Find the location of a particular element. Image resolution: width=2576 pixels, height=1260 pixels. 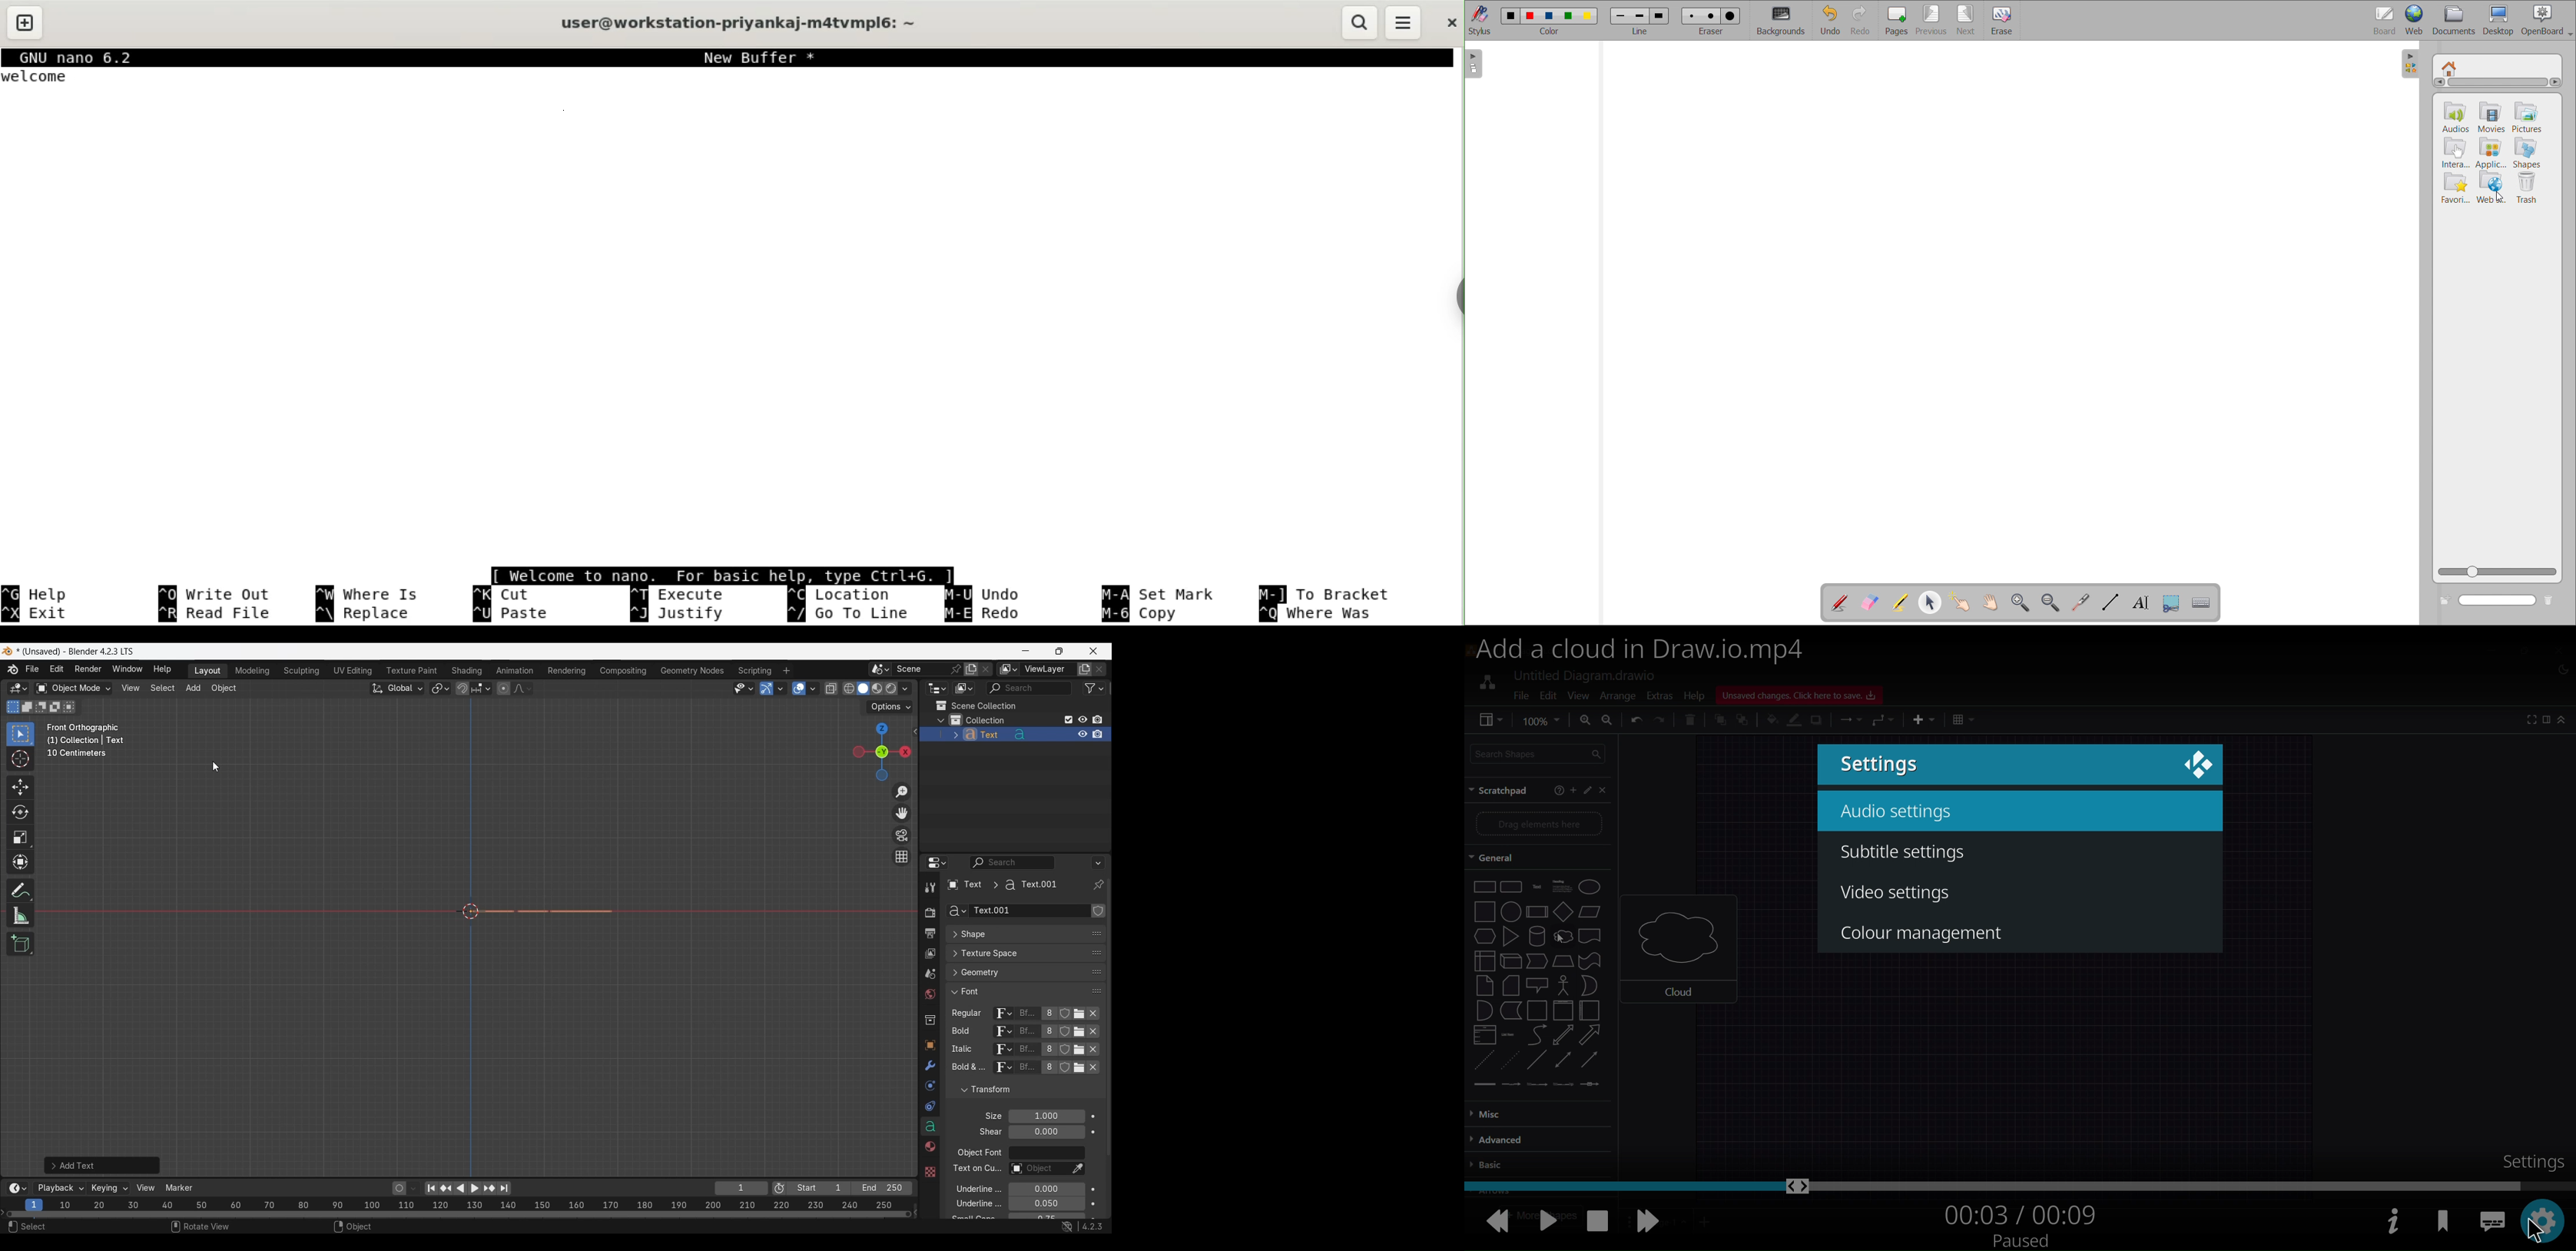

Color 1 is located at coordinates (1509, 16).